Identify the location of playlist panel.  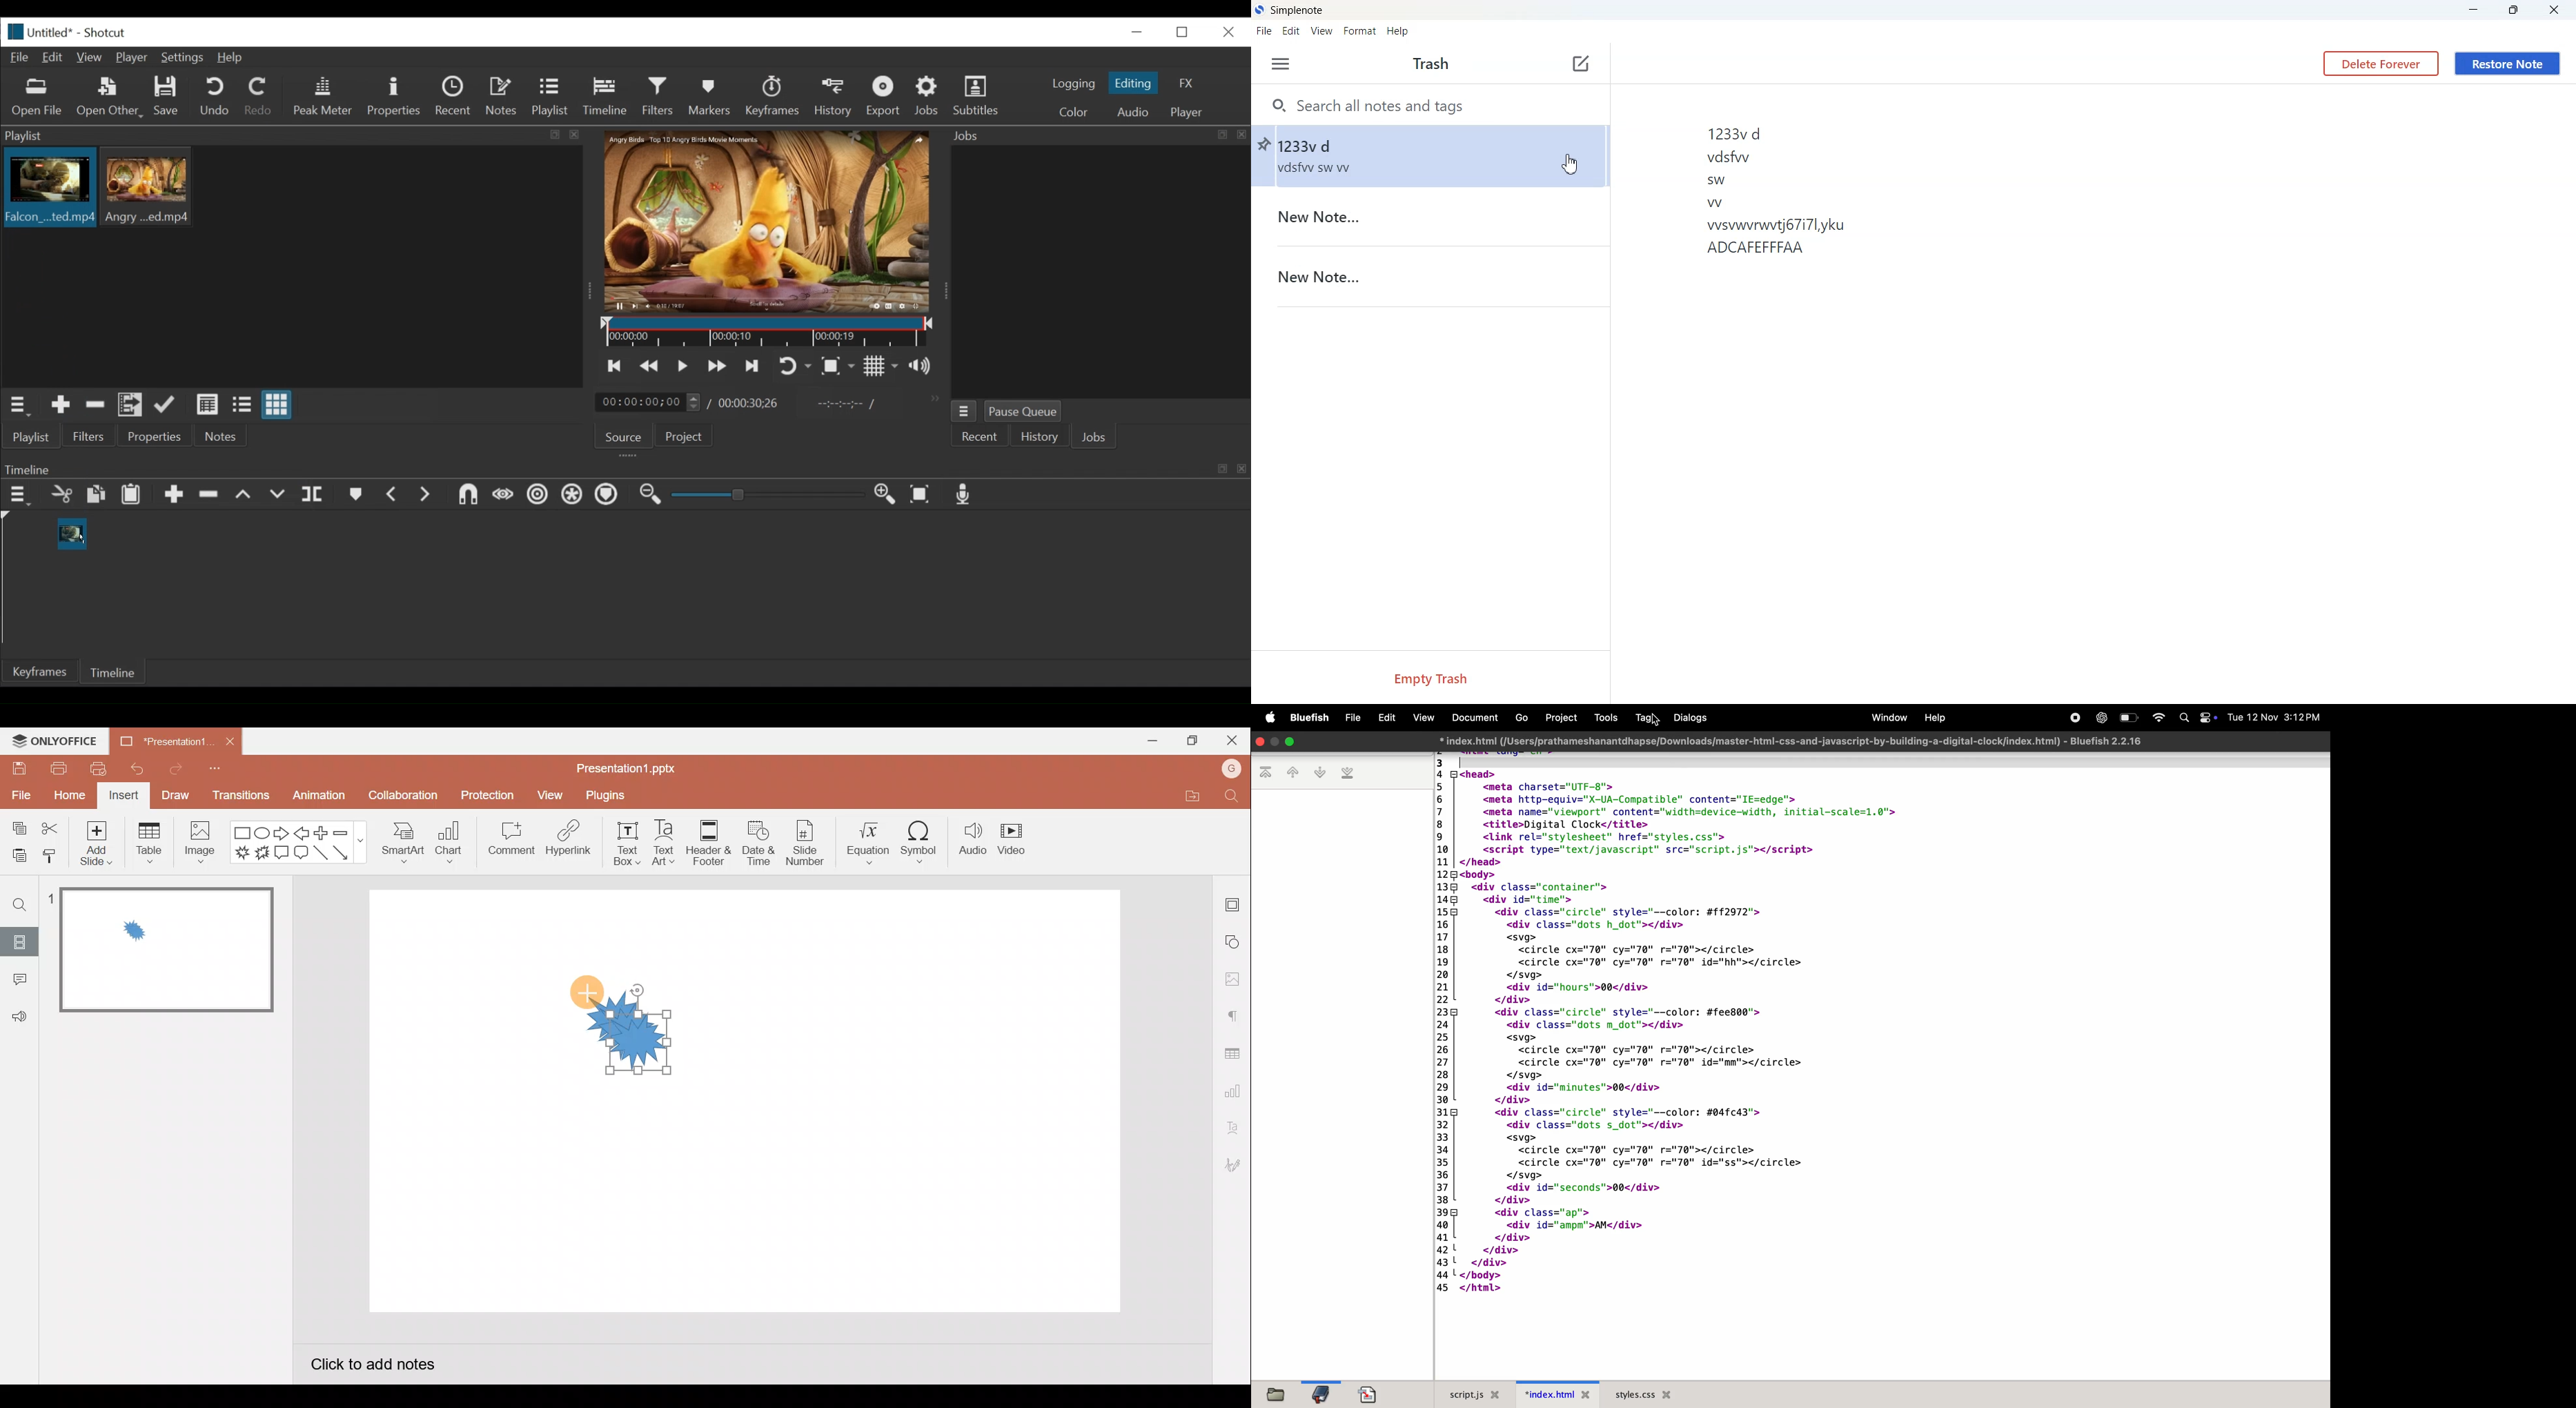
(287, 136).